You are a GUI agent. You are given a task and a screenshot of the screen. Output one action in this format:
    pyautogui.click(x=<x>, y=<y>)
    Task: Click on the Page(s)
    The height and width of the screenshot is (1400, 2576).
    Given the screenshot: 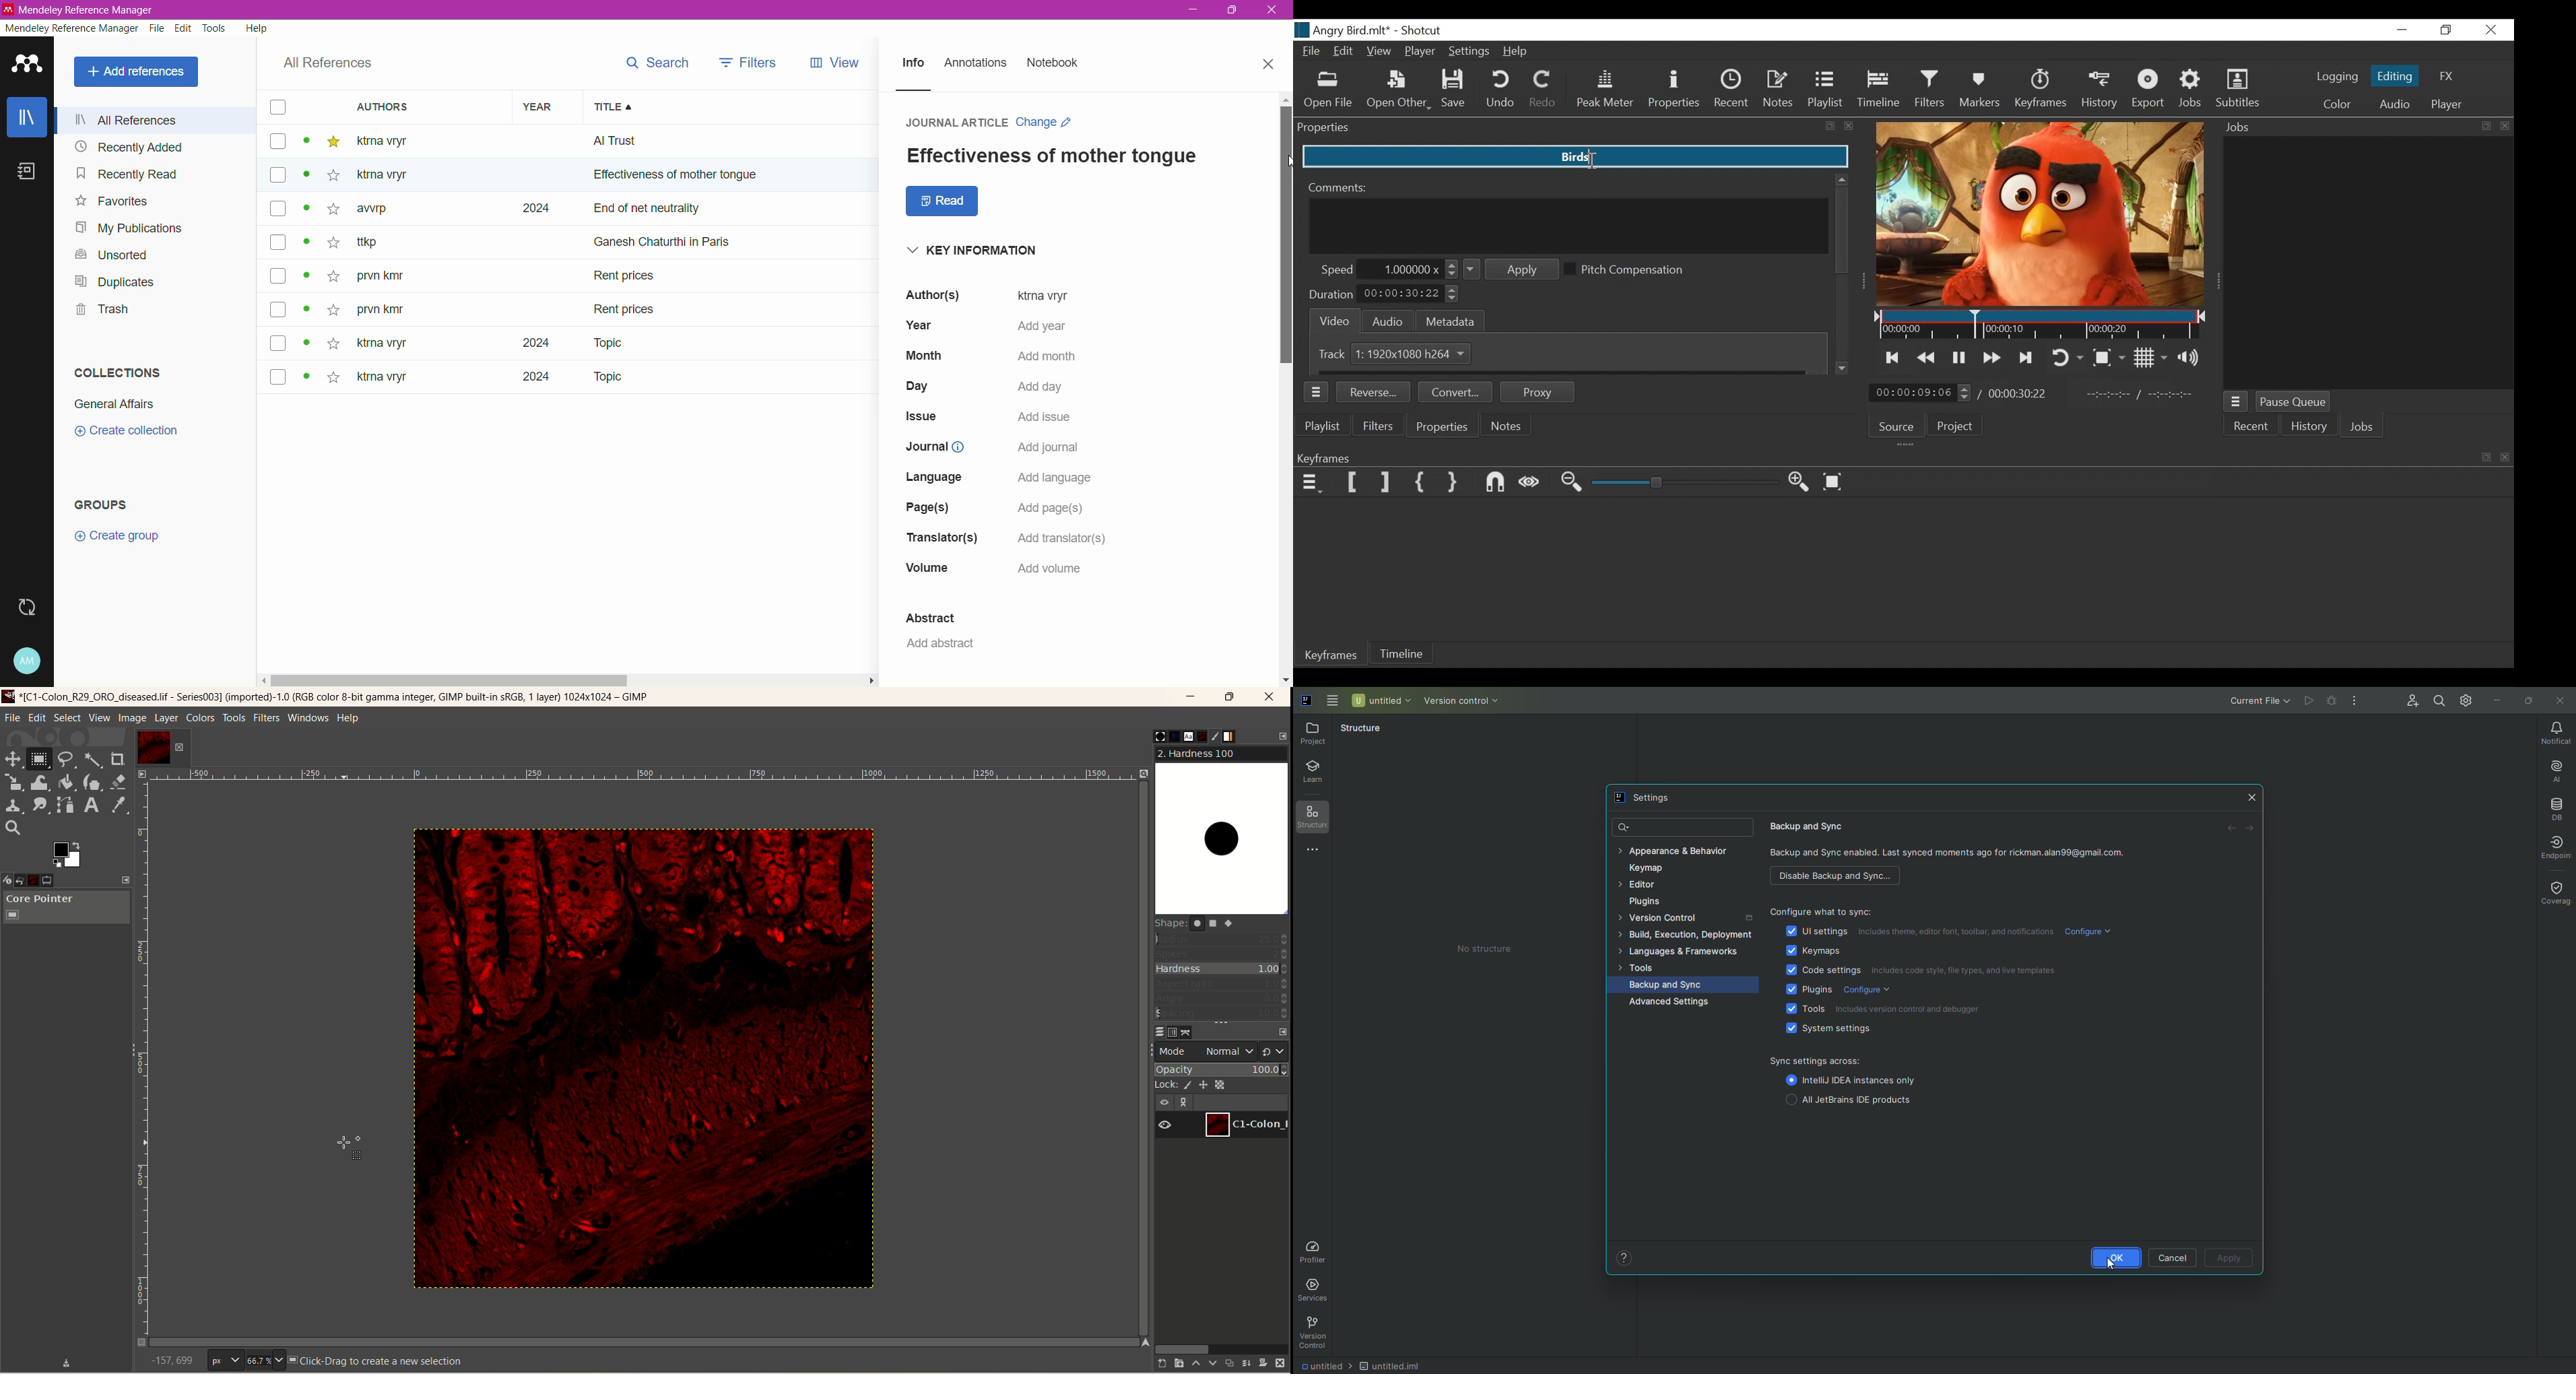 What is the action you would take?
    pyautogui.click(x=924, y=508)
    